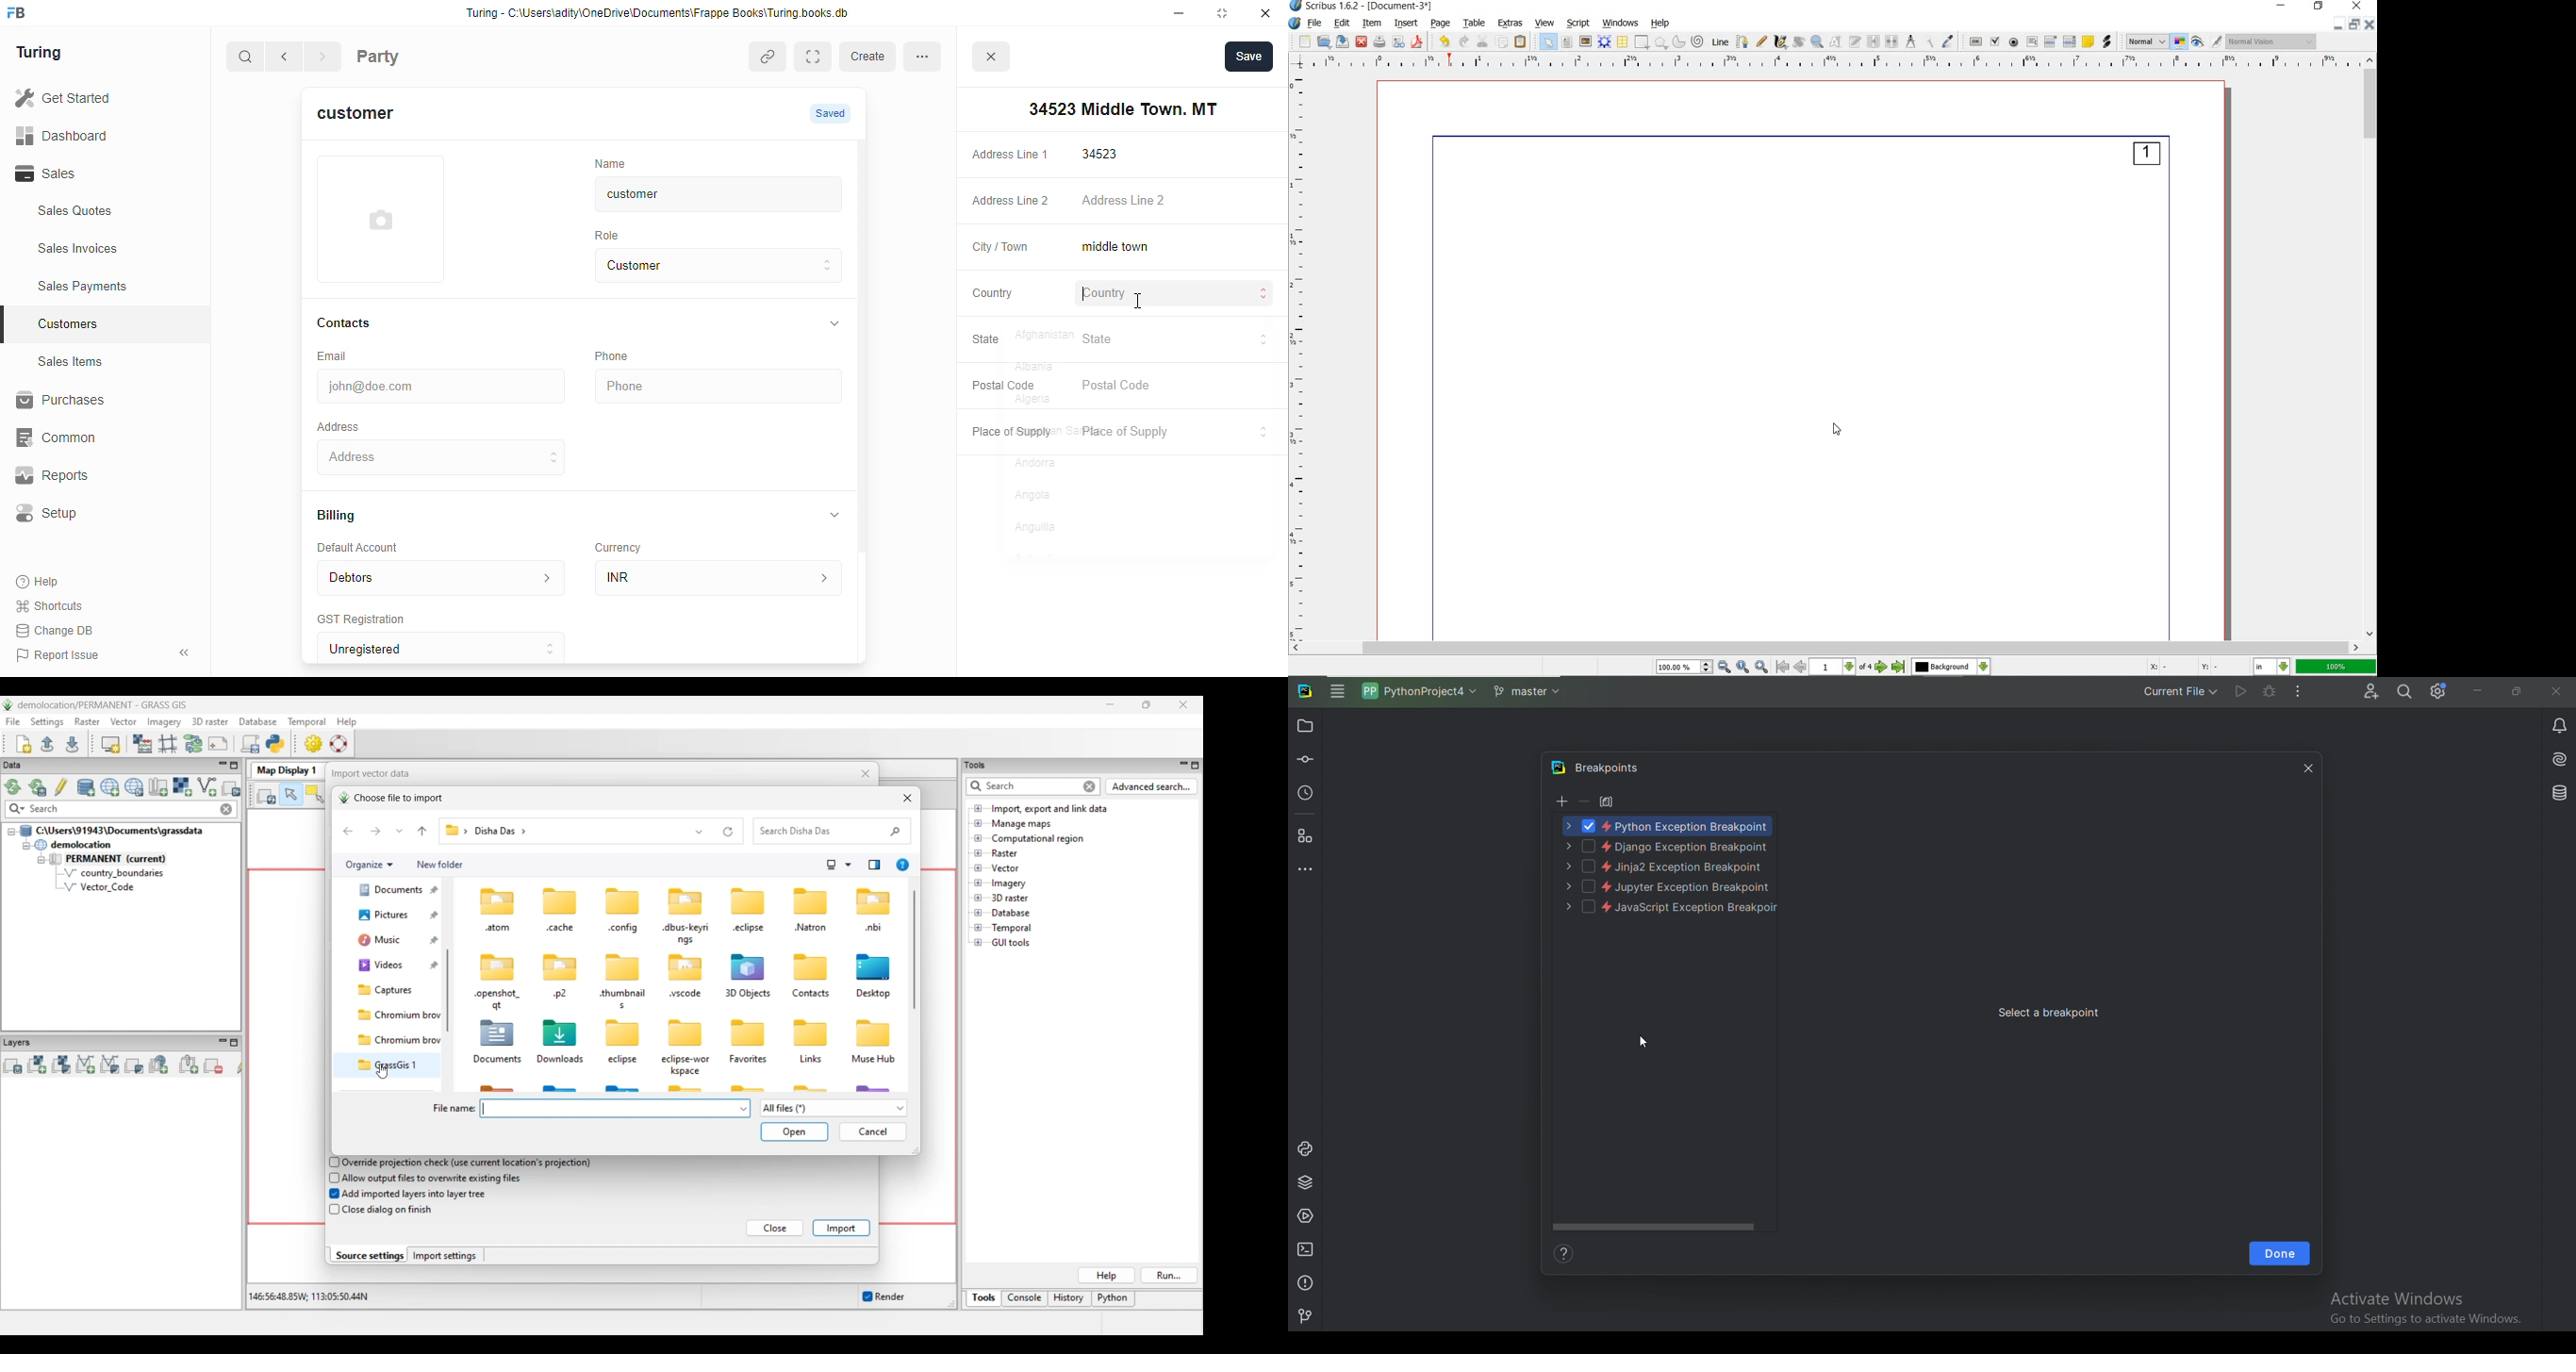 The height and width of the screenshot is (1372, 2576). What do you see at coordinates (94, 438) in the screenshot?
I see `‘Common` at bounding box center [94, 438].